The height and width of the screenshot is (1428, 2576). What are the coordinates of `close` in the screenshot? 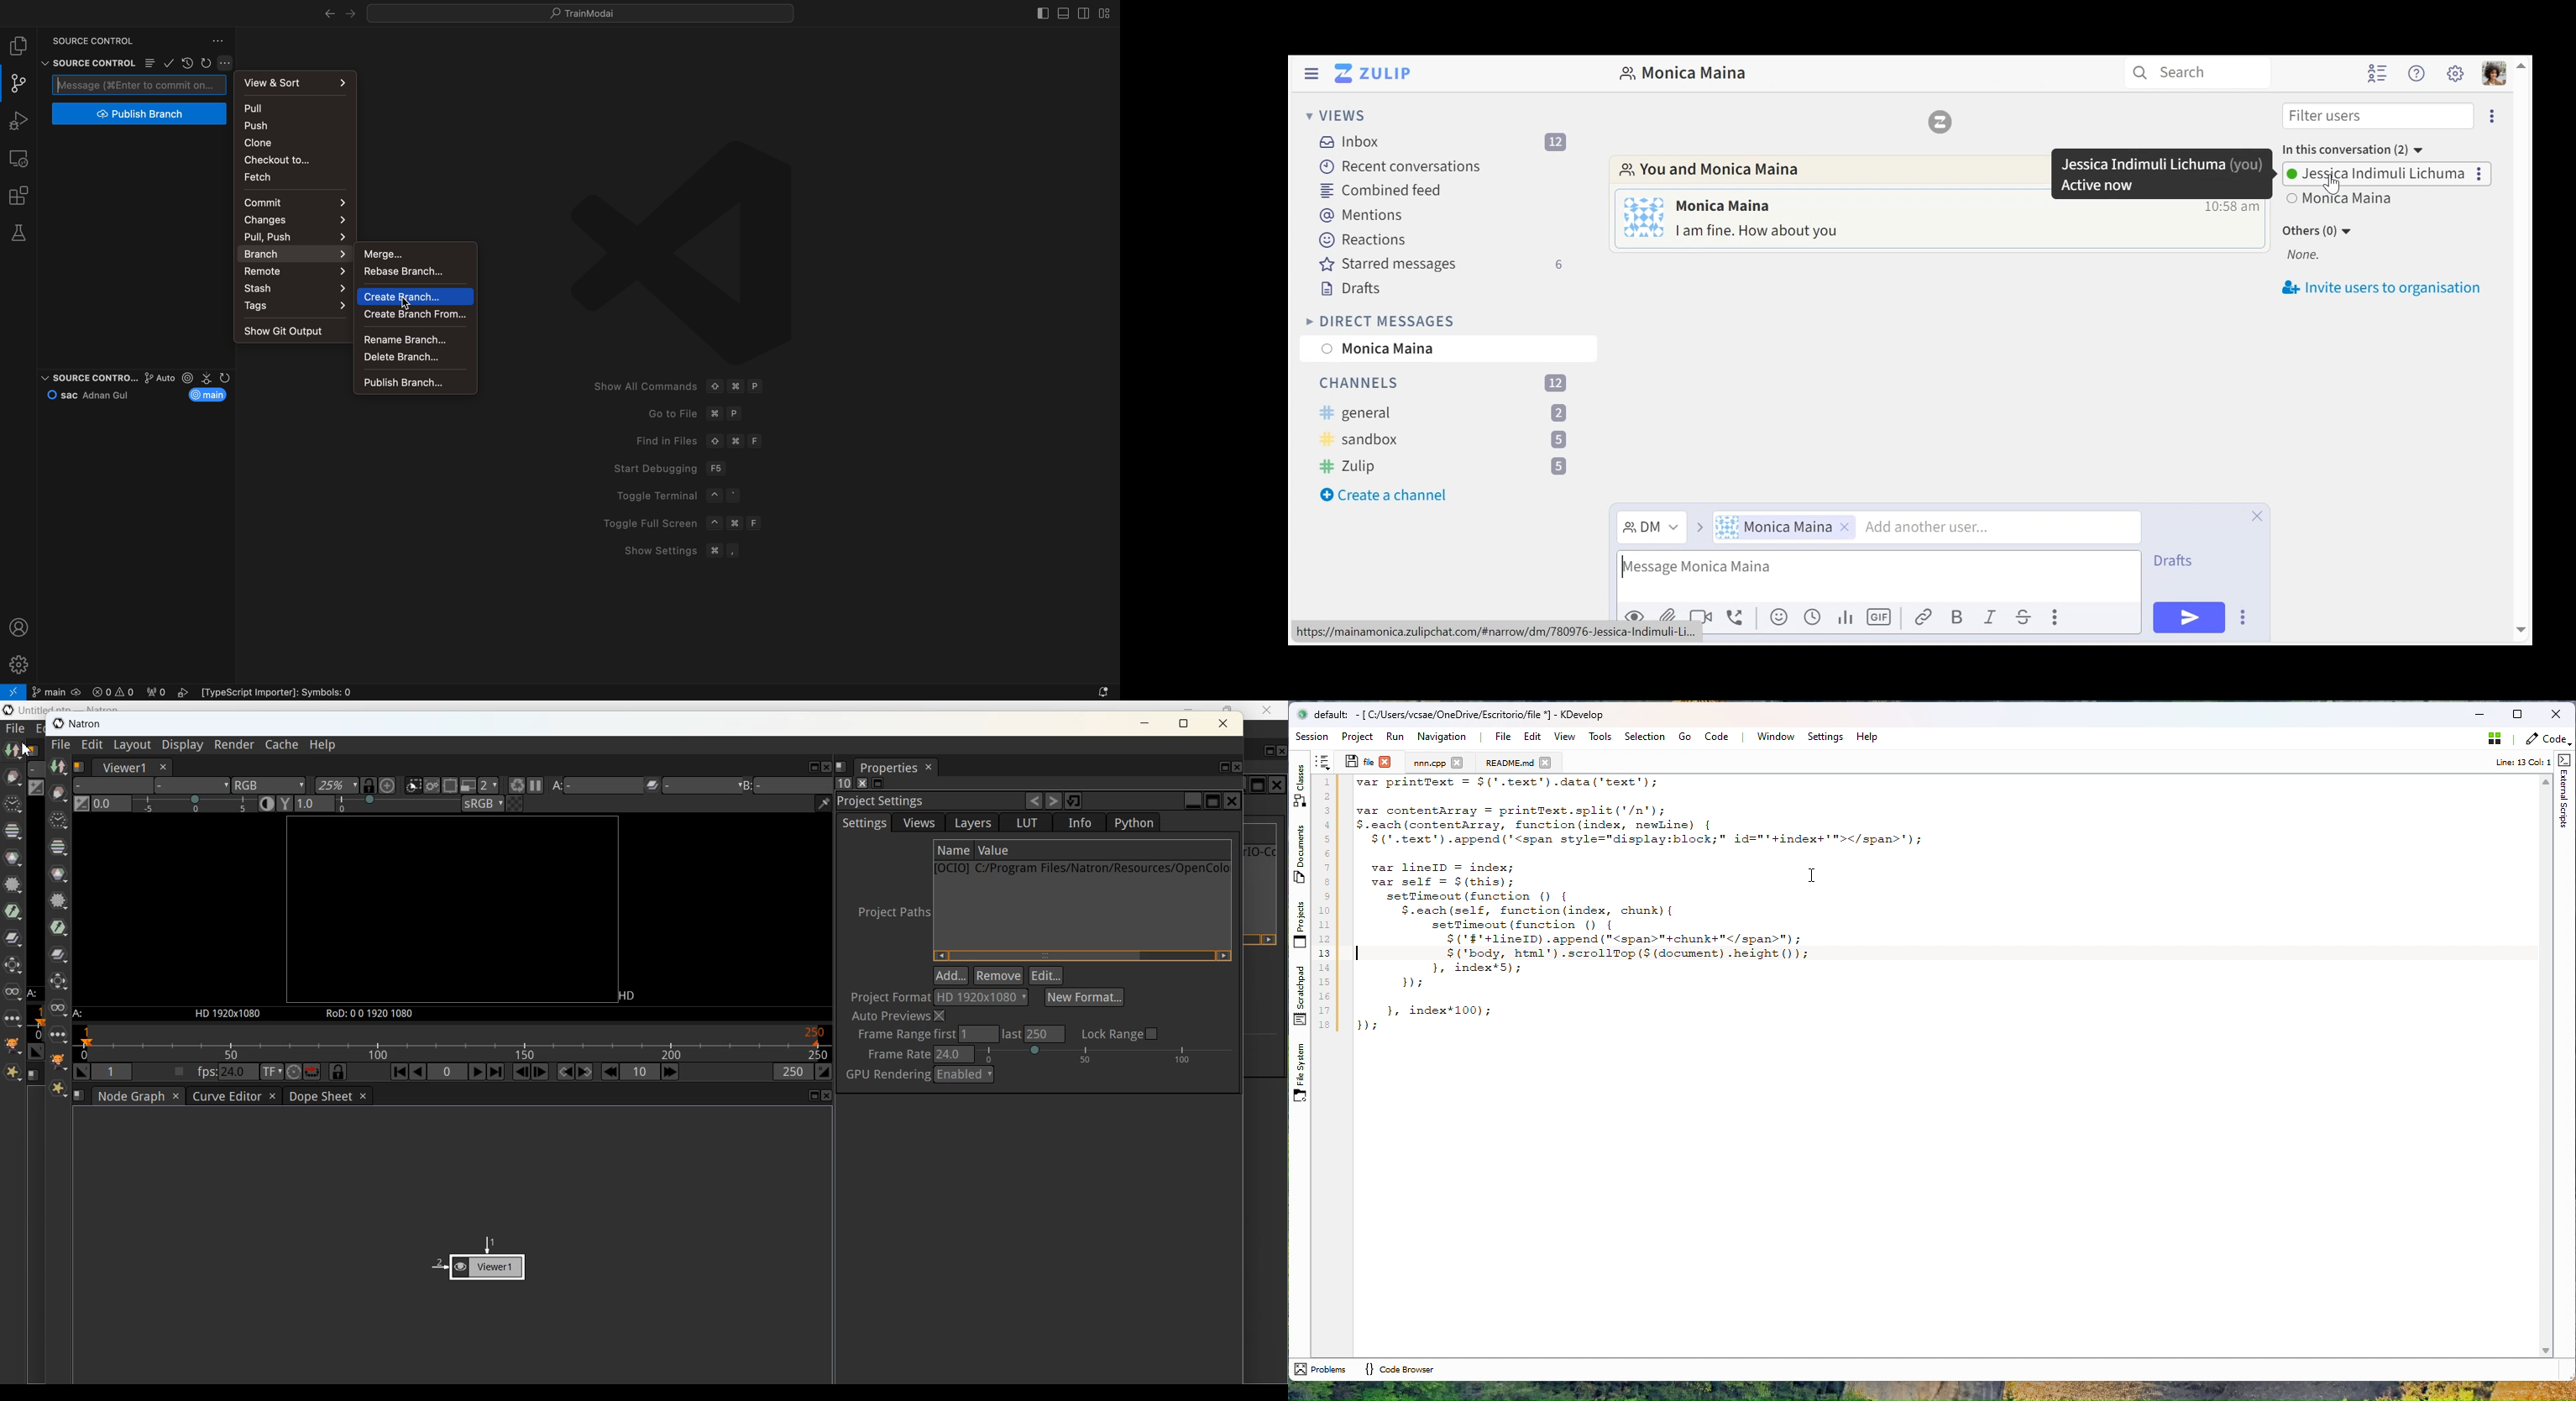 It's located at (1547, 763).